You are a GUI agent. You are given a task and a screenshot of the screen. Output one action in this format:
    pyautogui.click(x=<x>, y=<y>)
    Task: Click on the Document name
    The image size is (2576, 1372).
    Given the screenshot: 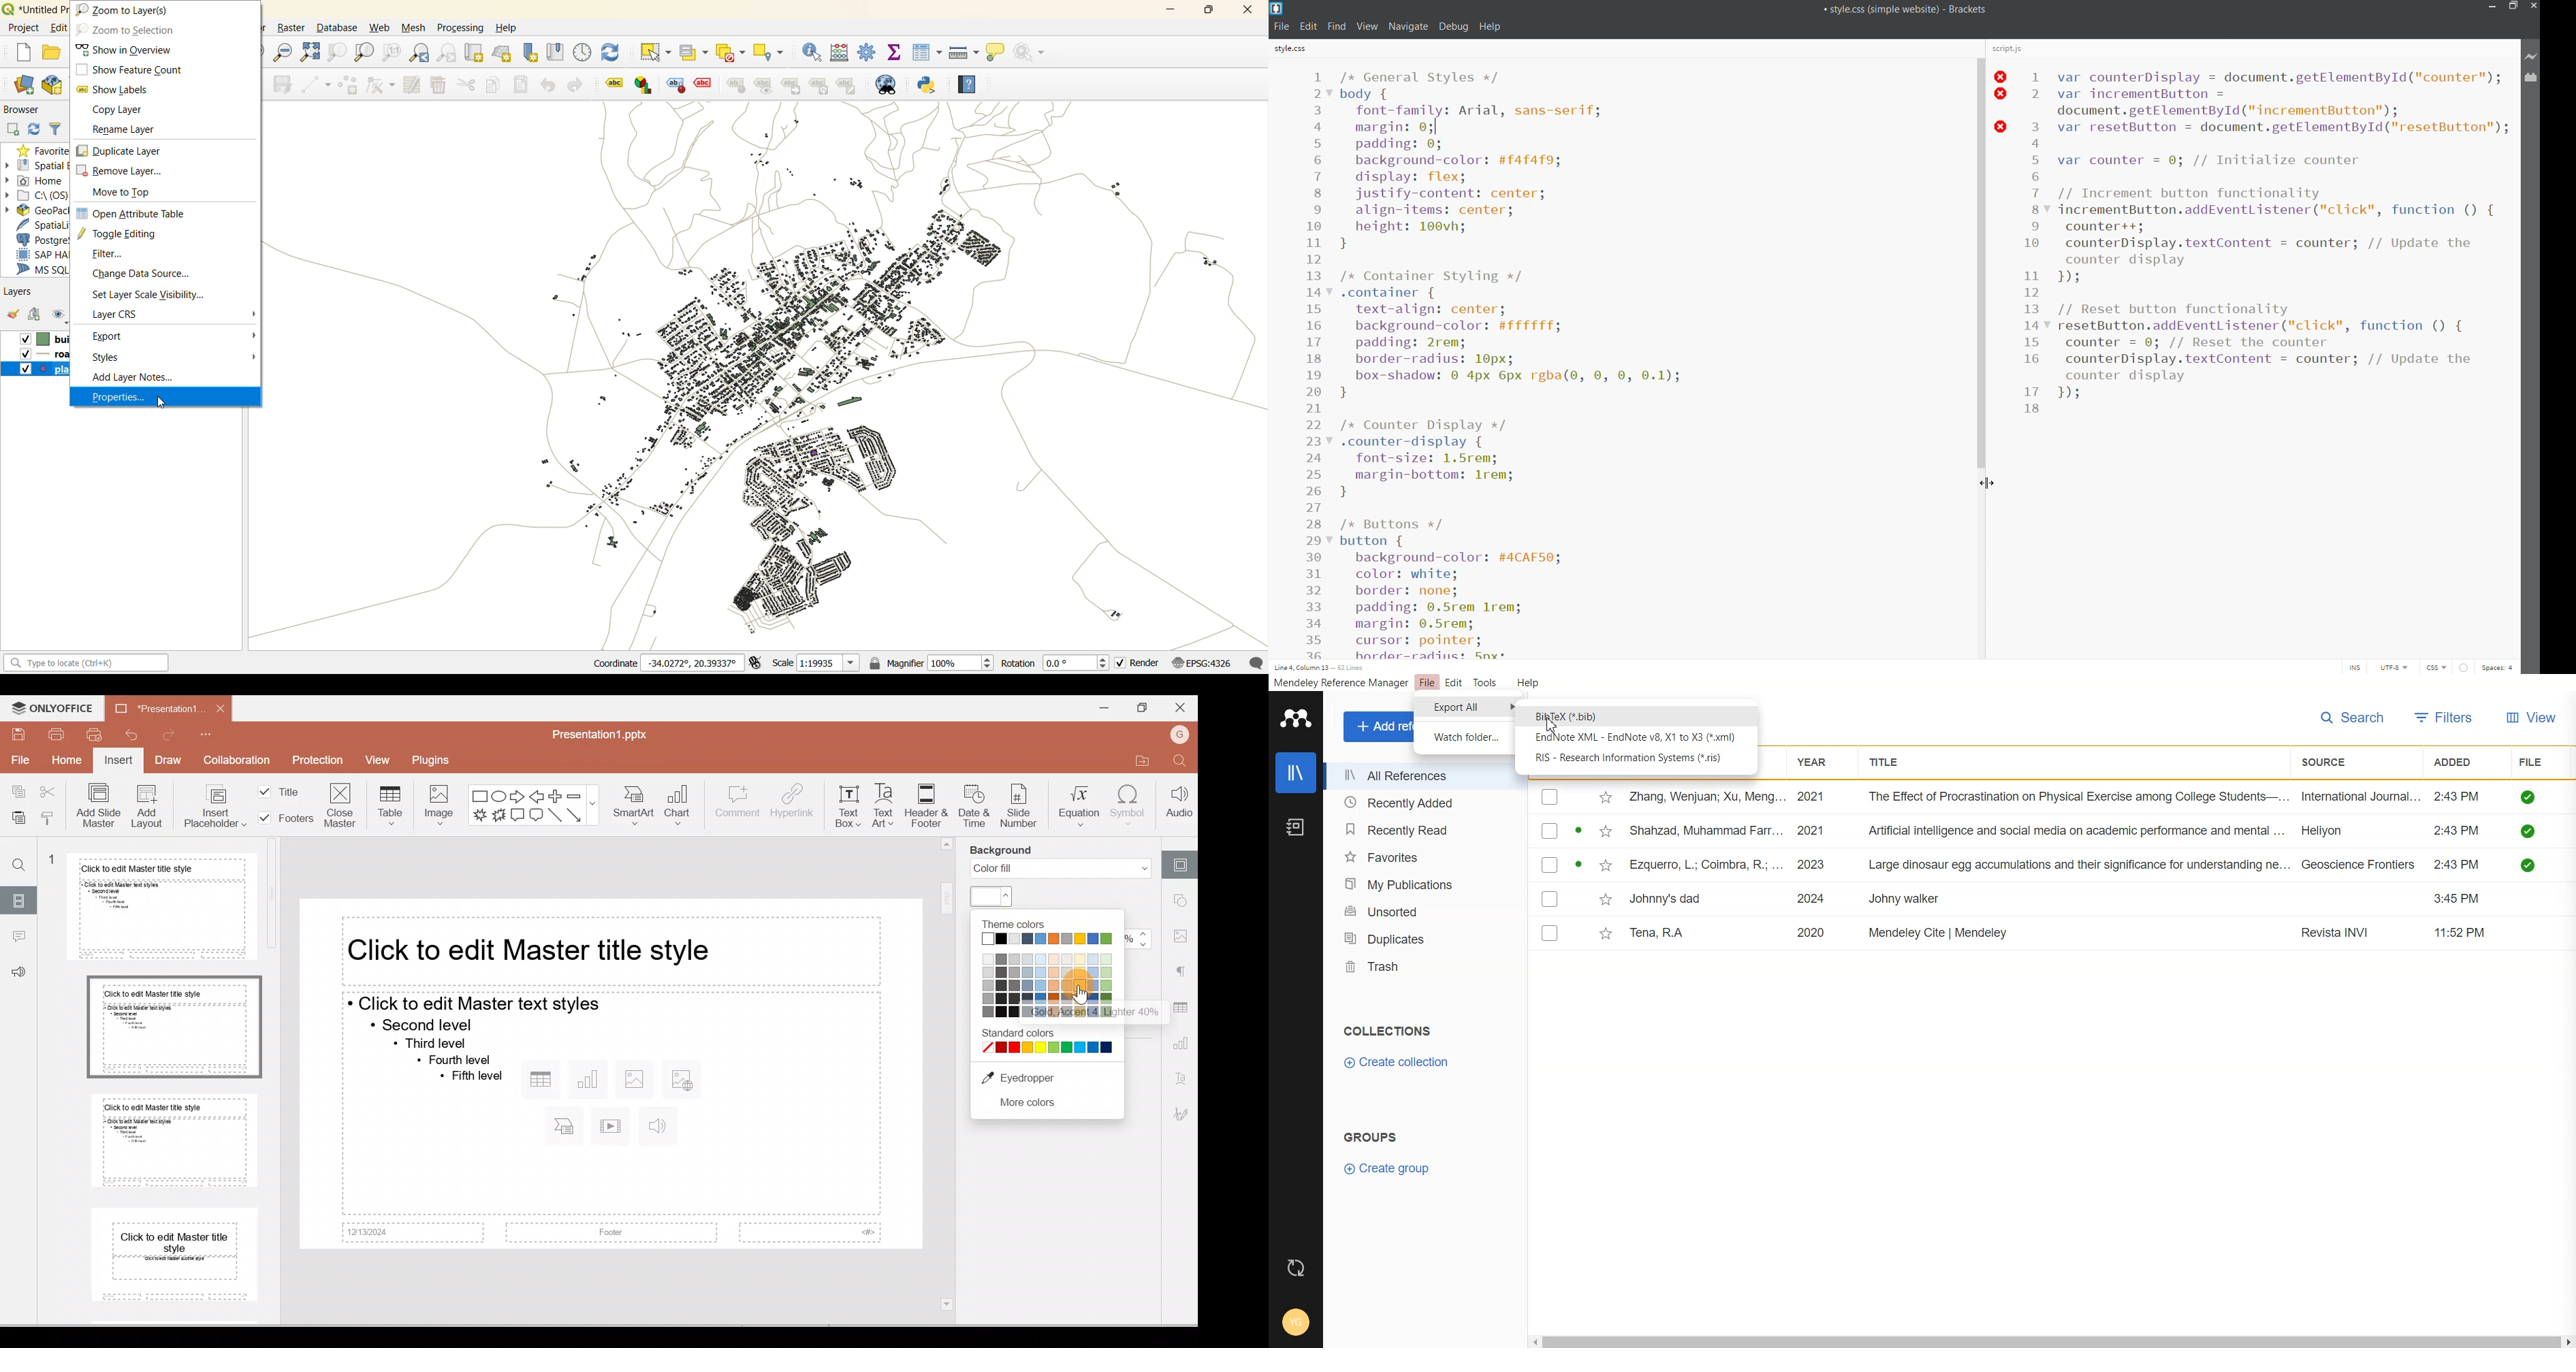 What is the action you would take?
    pyautogui.click(x=600, y=731)
    